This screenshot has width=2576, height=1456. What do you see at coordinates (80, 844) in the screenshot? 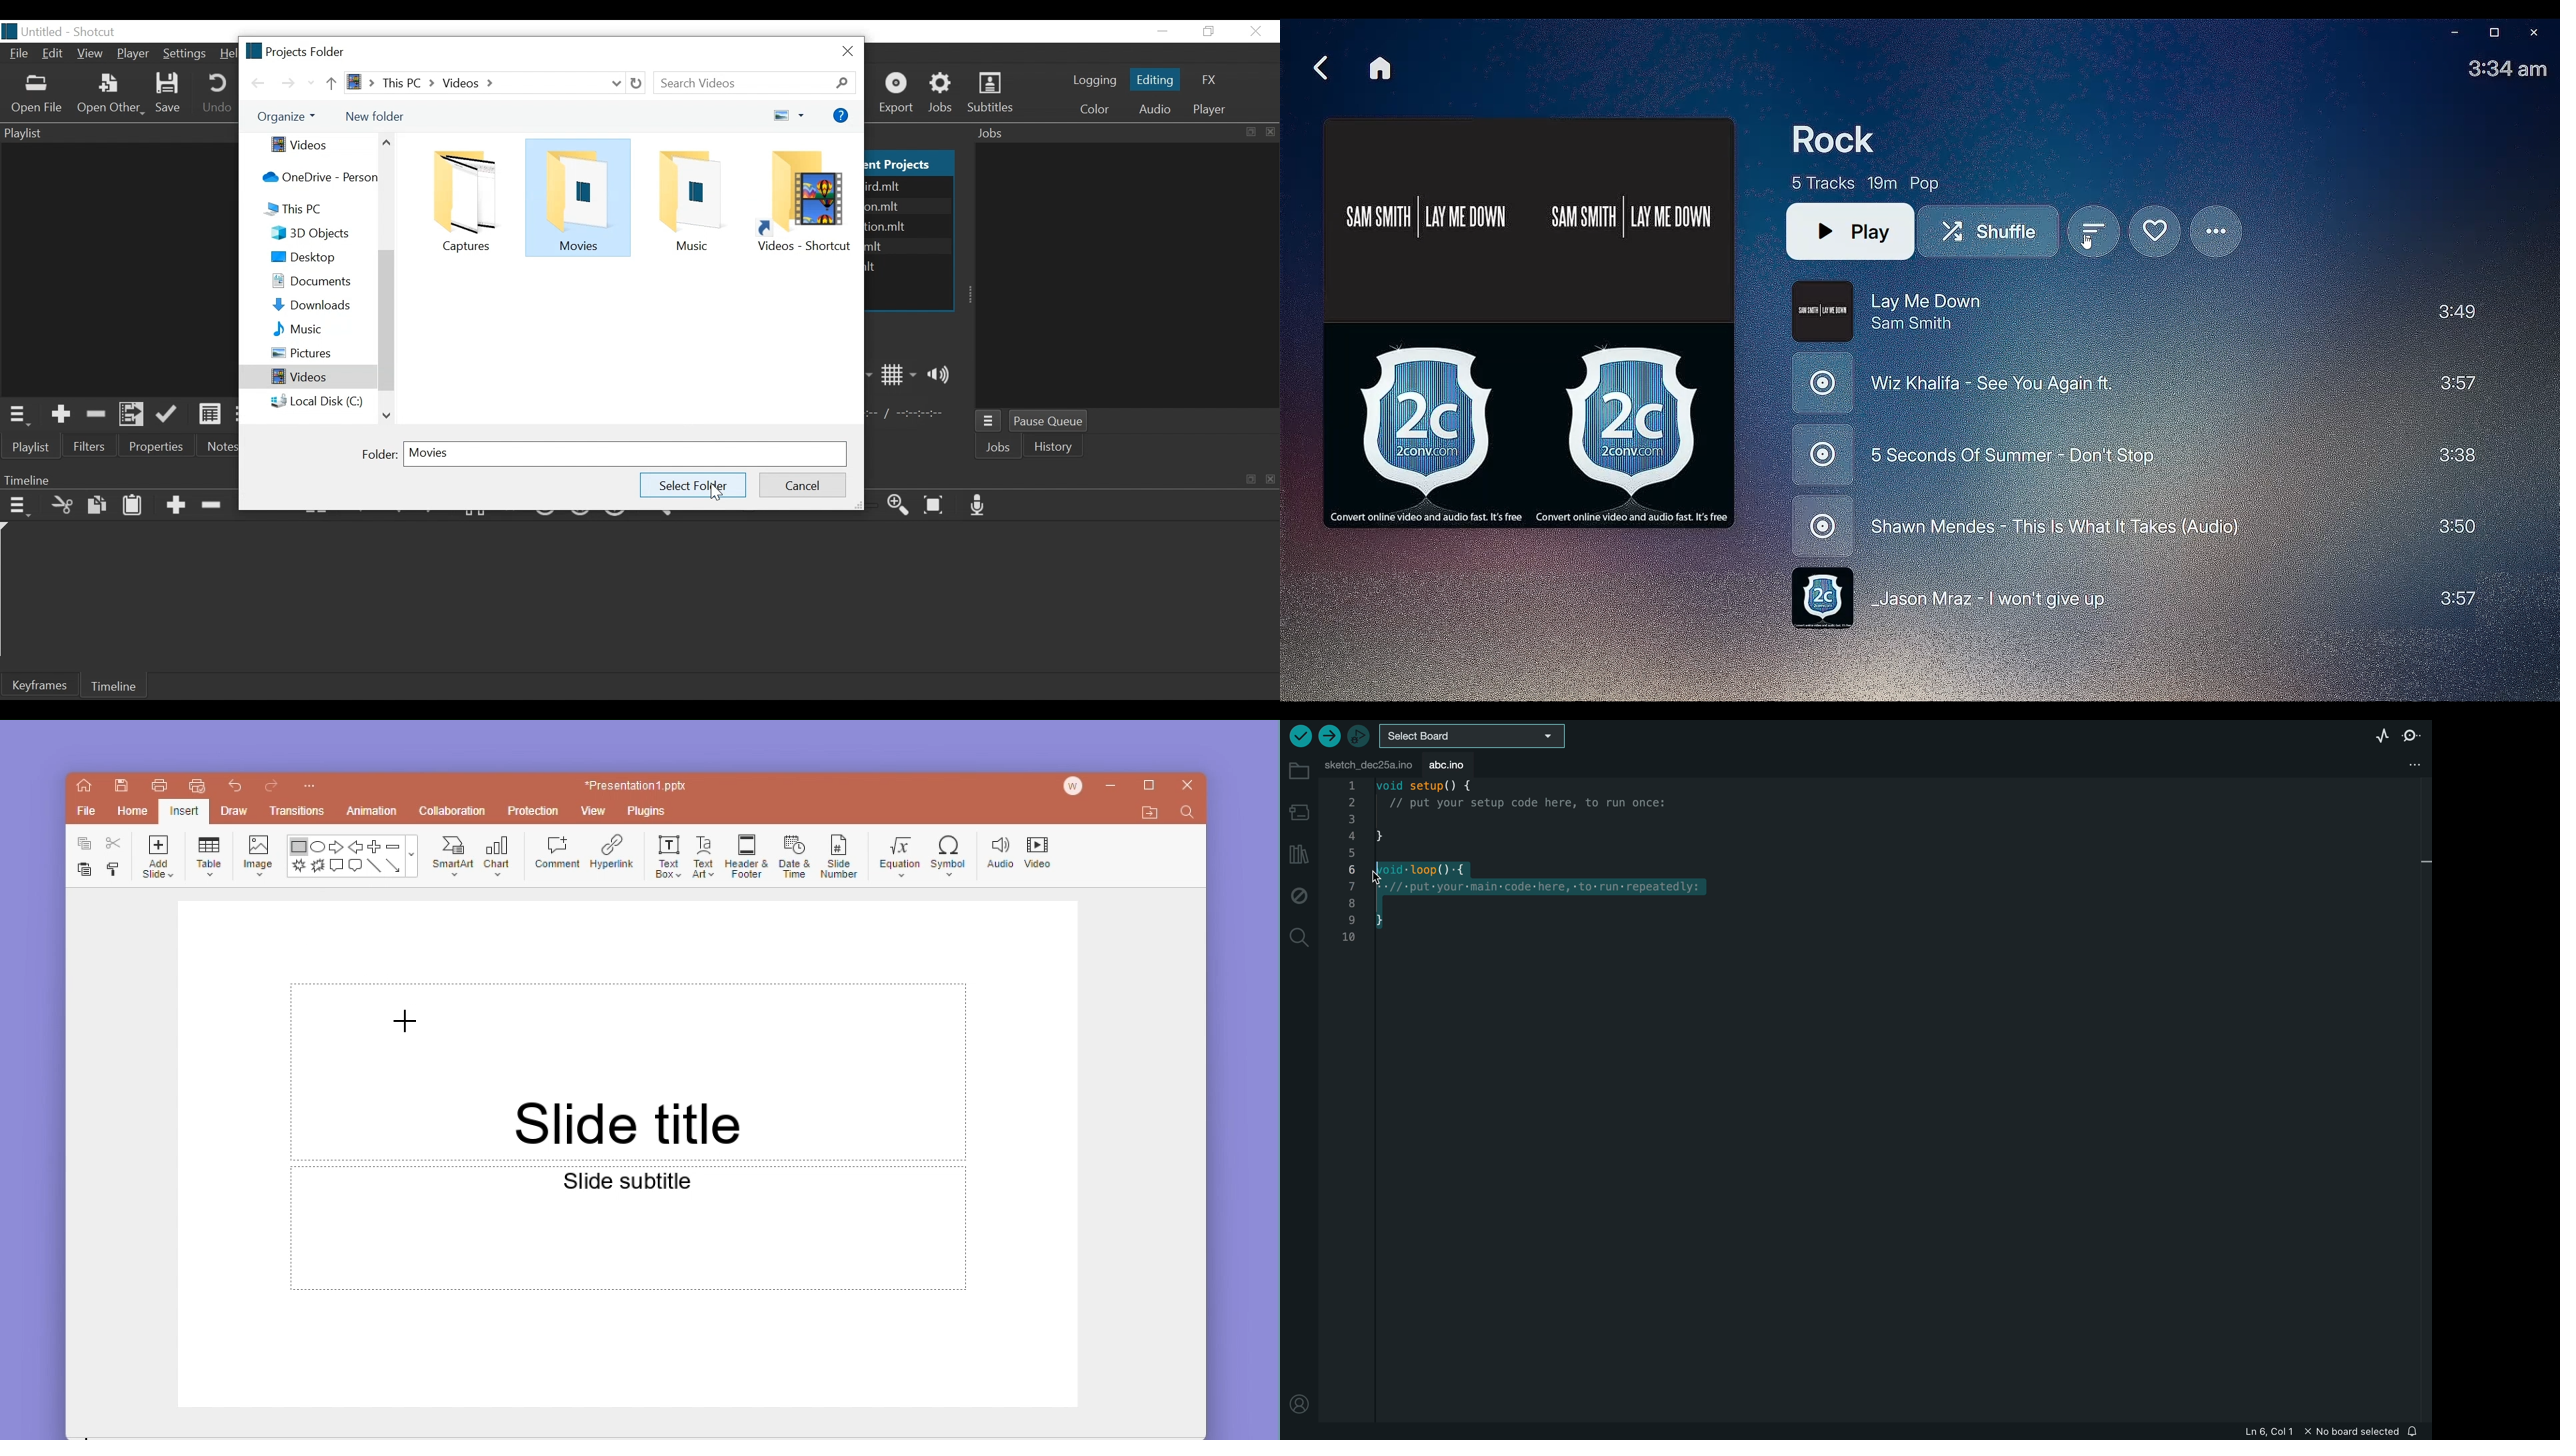
I see `copy` at bounding box center [80, 844].